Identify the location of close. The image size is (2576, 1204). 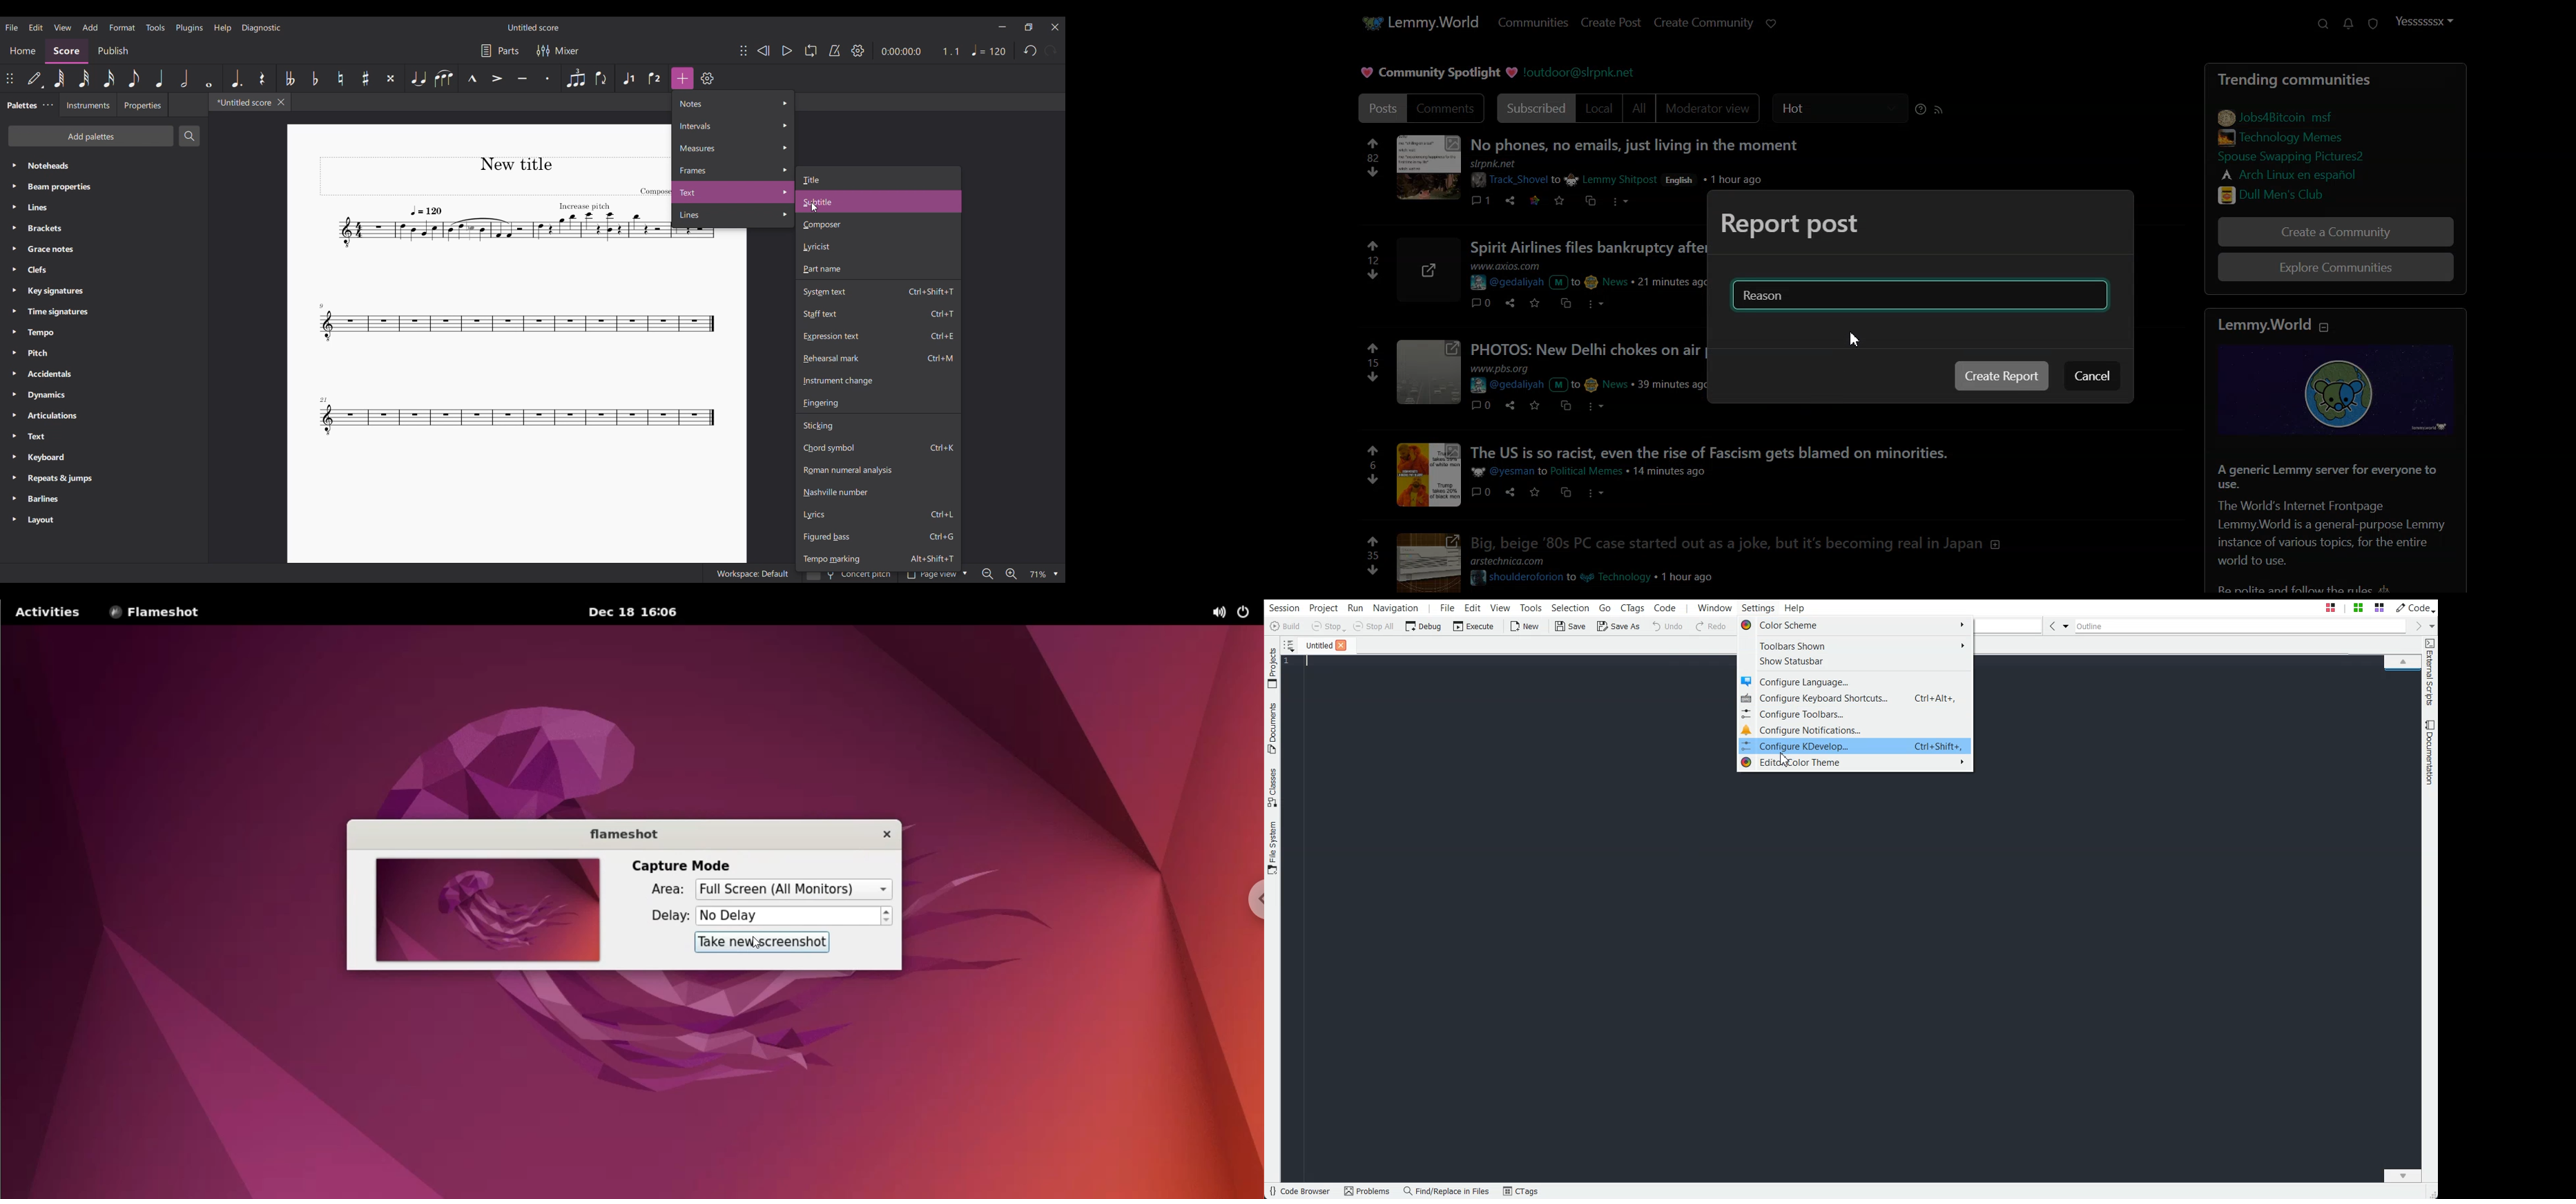
(883, 835).